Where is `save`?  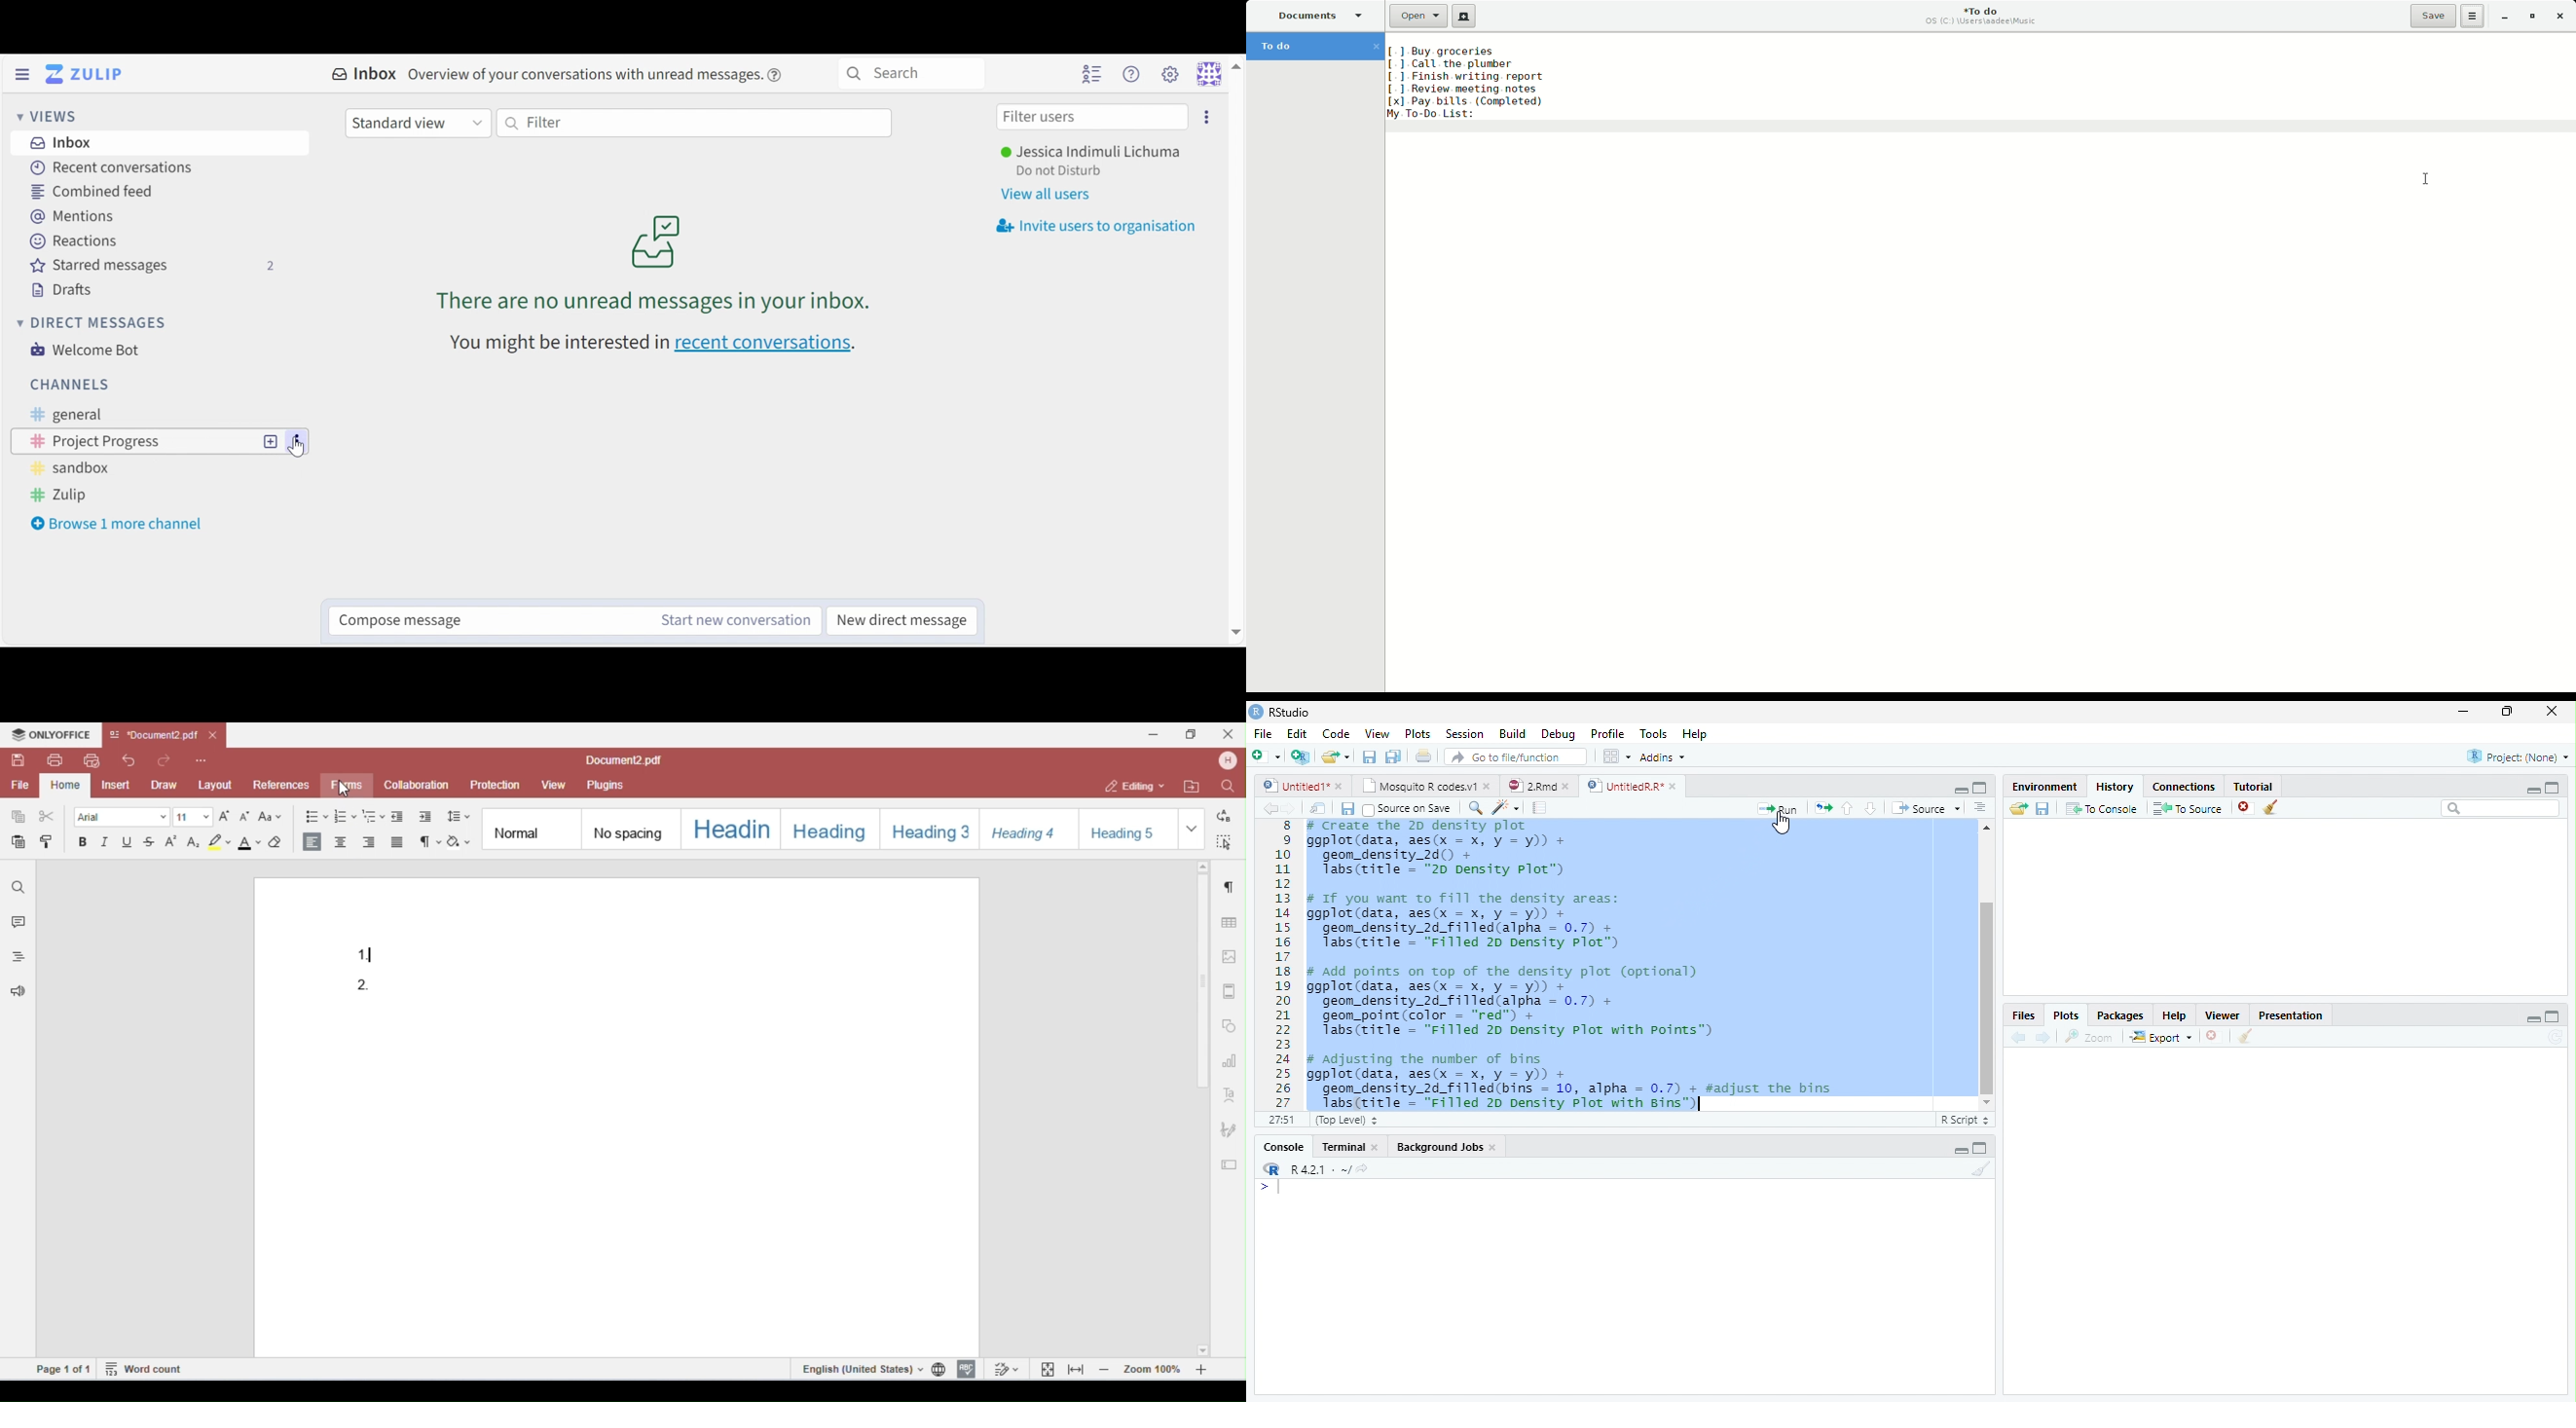 save is located at coordinates (1347, 809).